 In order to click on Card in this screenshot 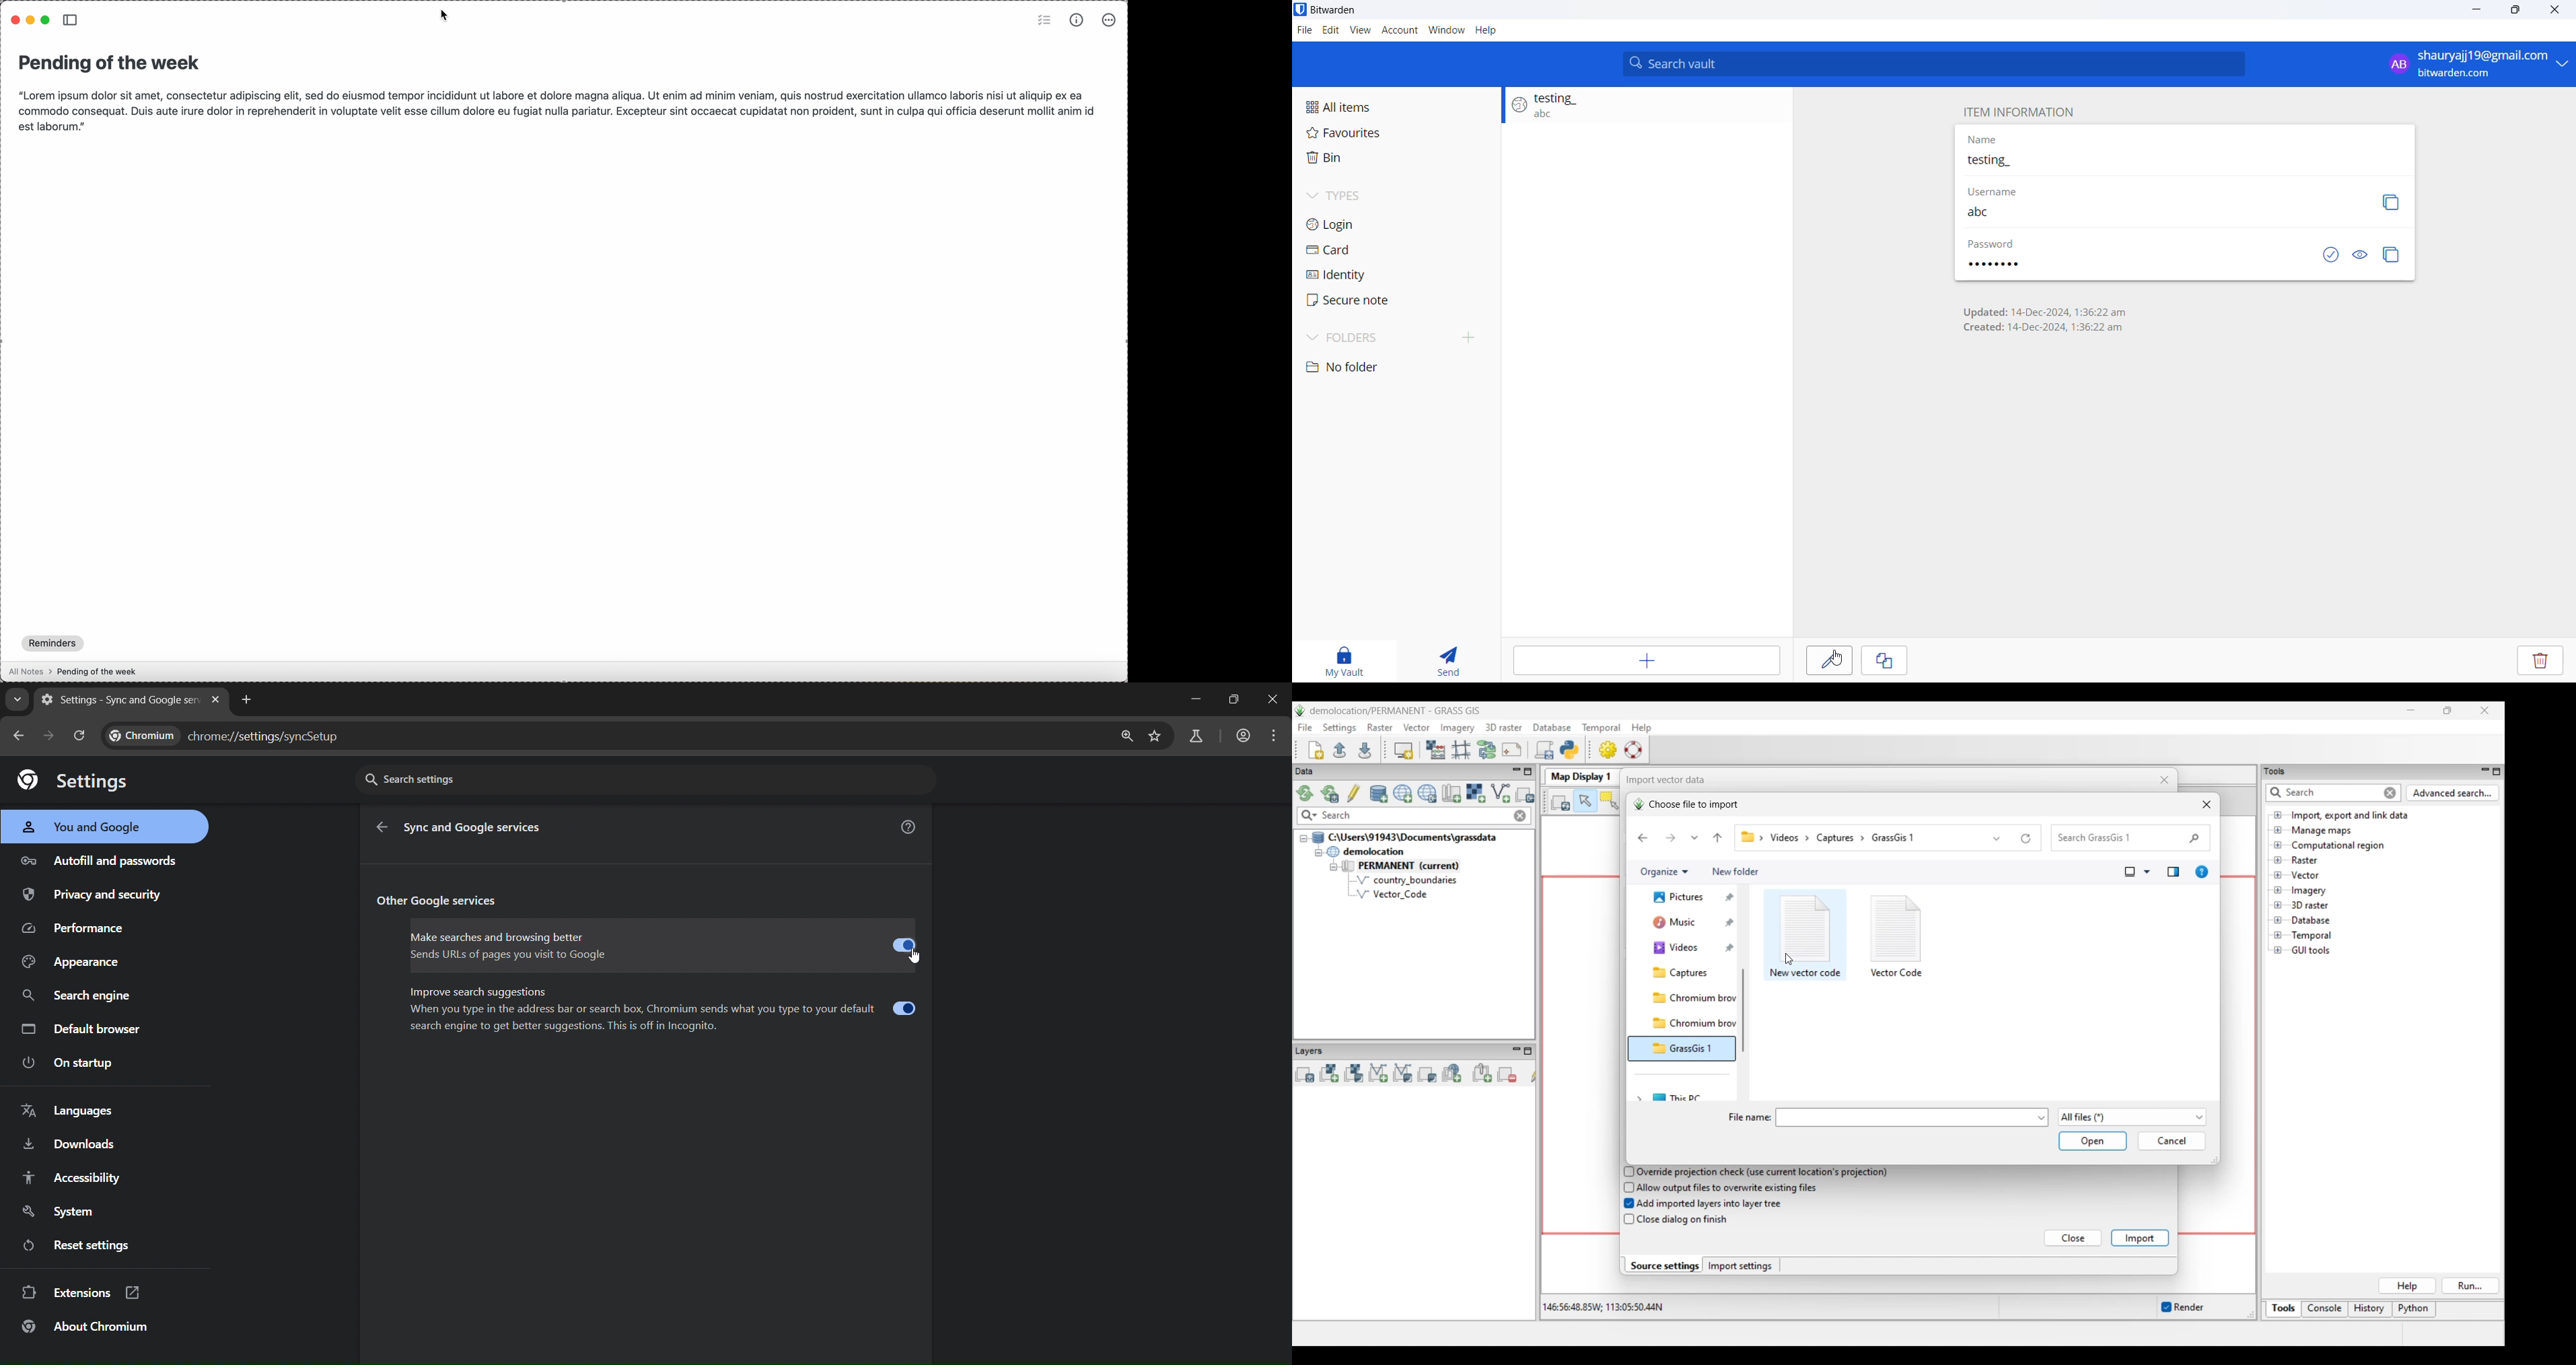, I will do `click(1384, 251)`.